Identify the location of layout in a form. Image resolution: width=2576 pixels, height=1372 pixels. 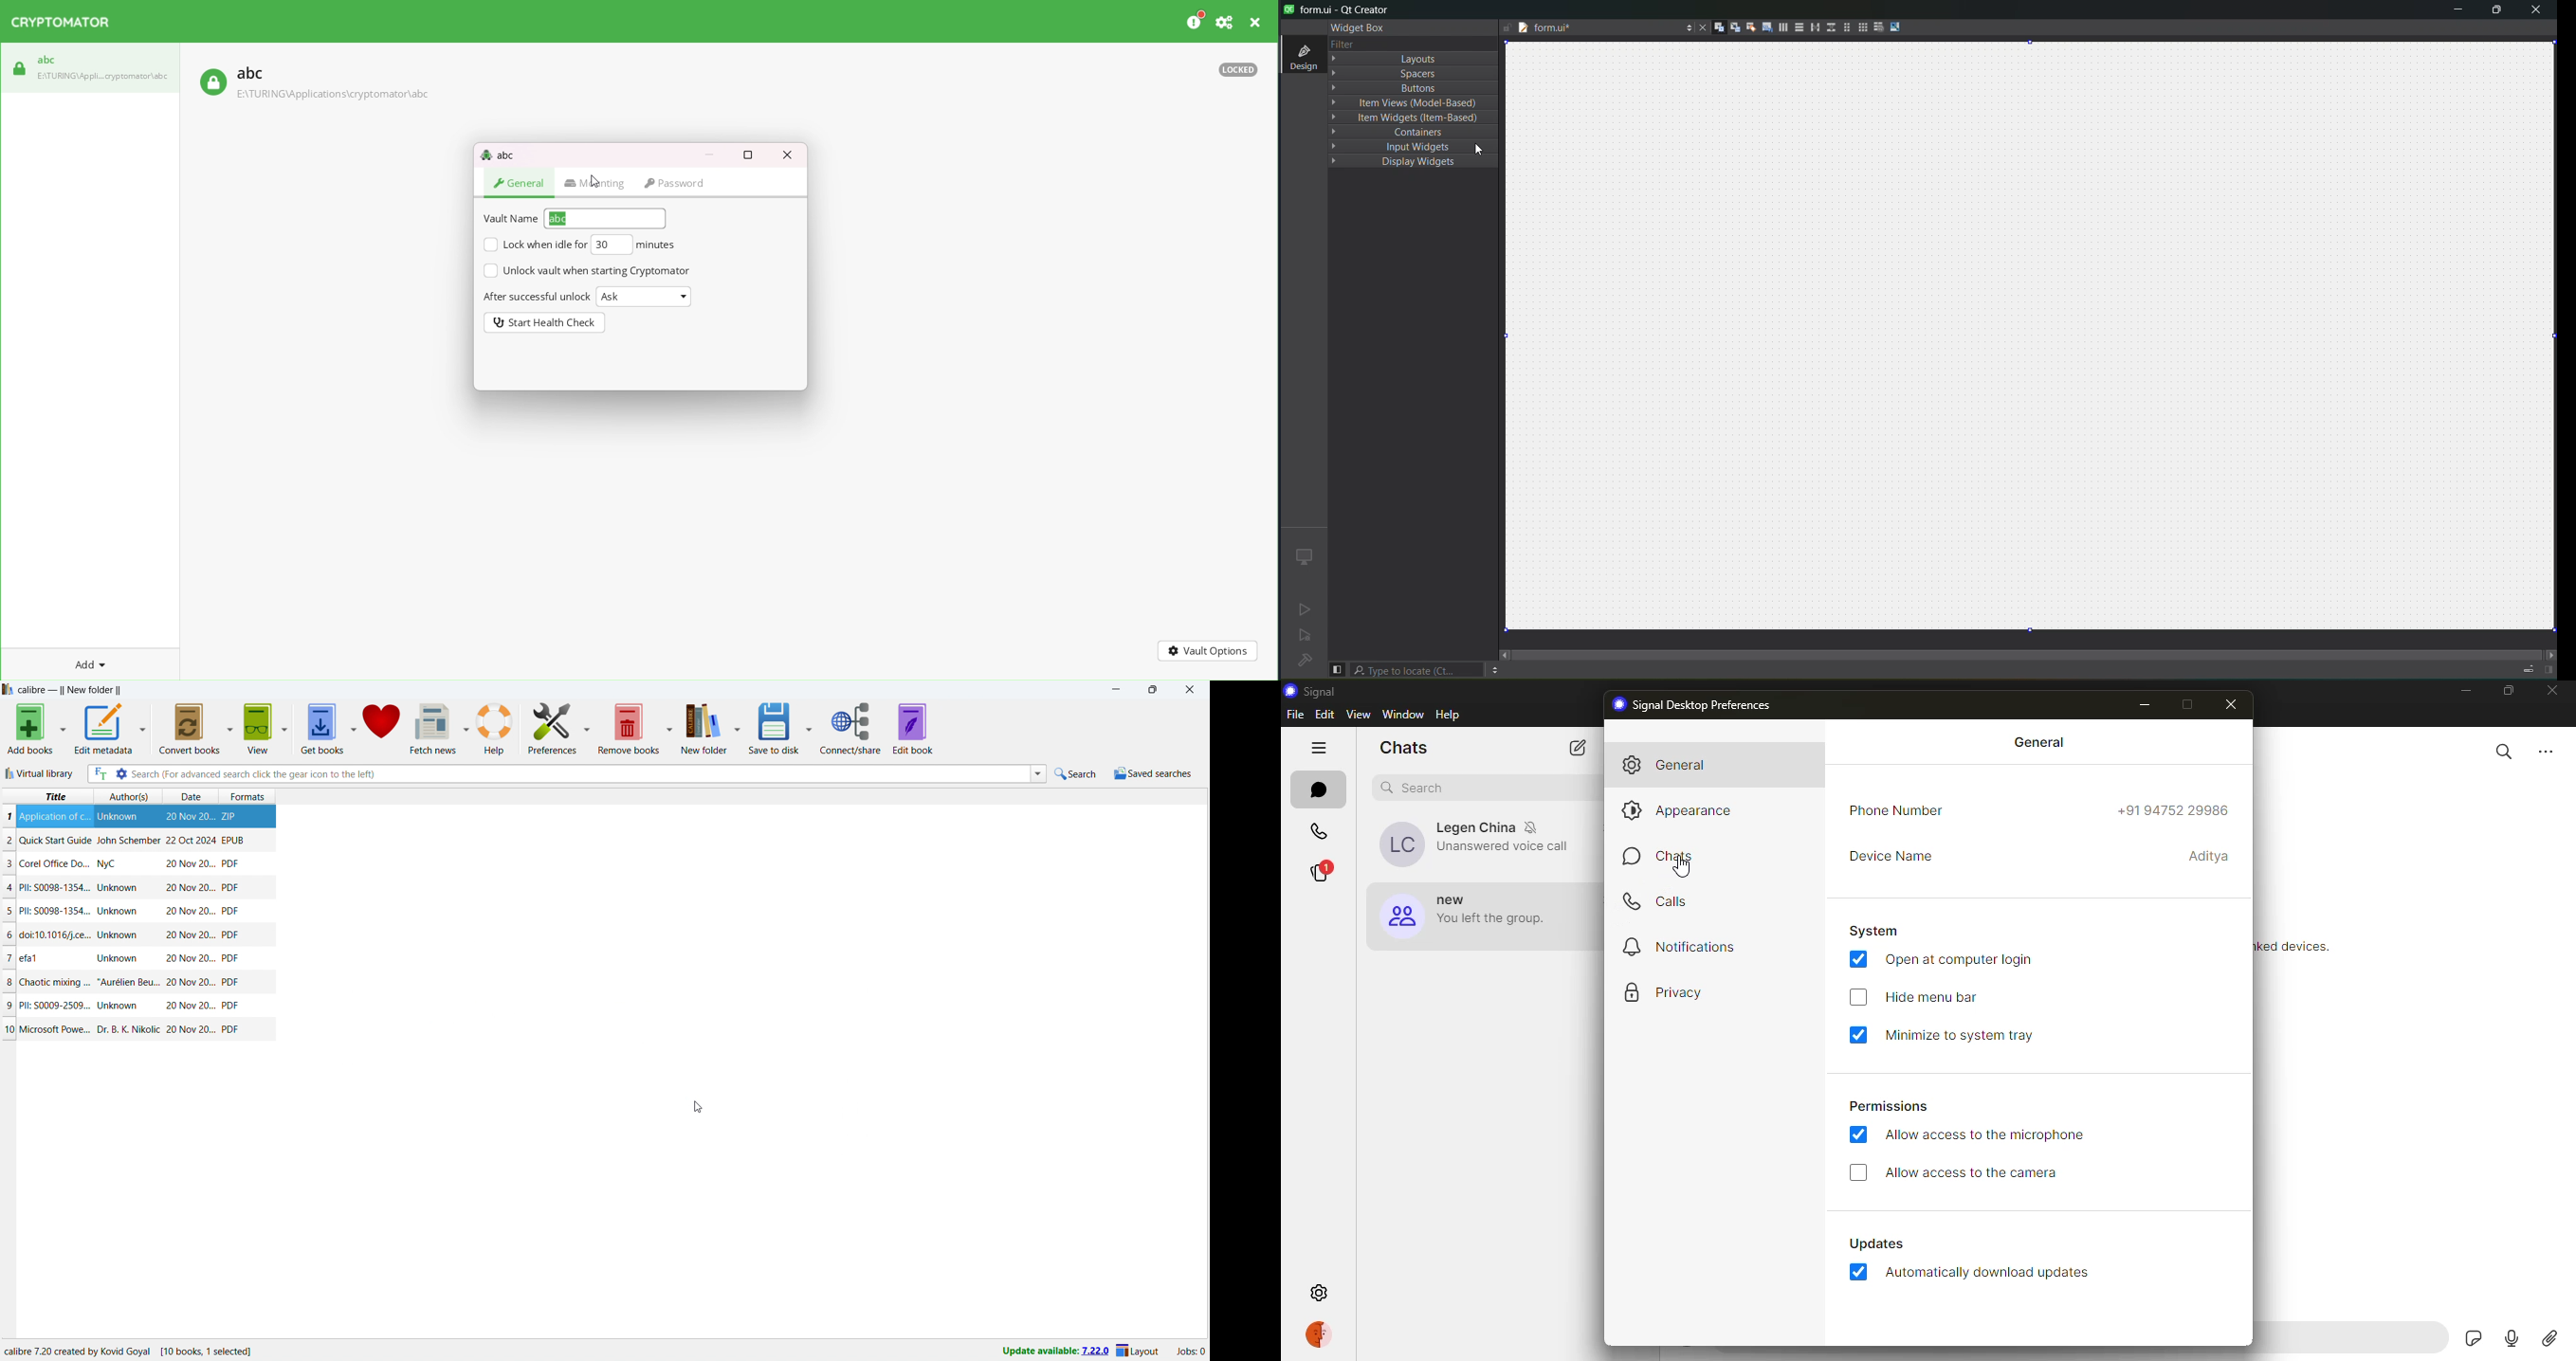
(1848, 28).